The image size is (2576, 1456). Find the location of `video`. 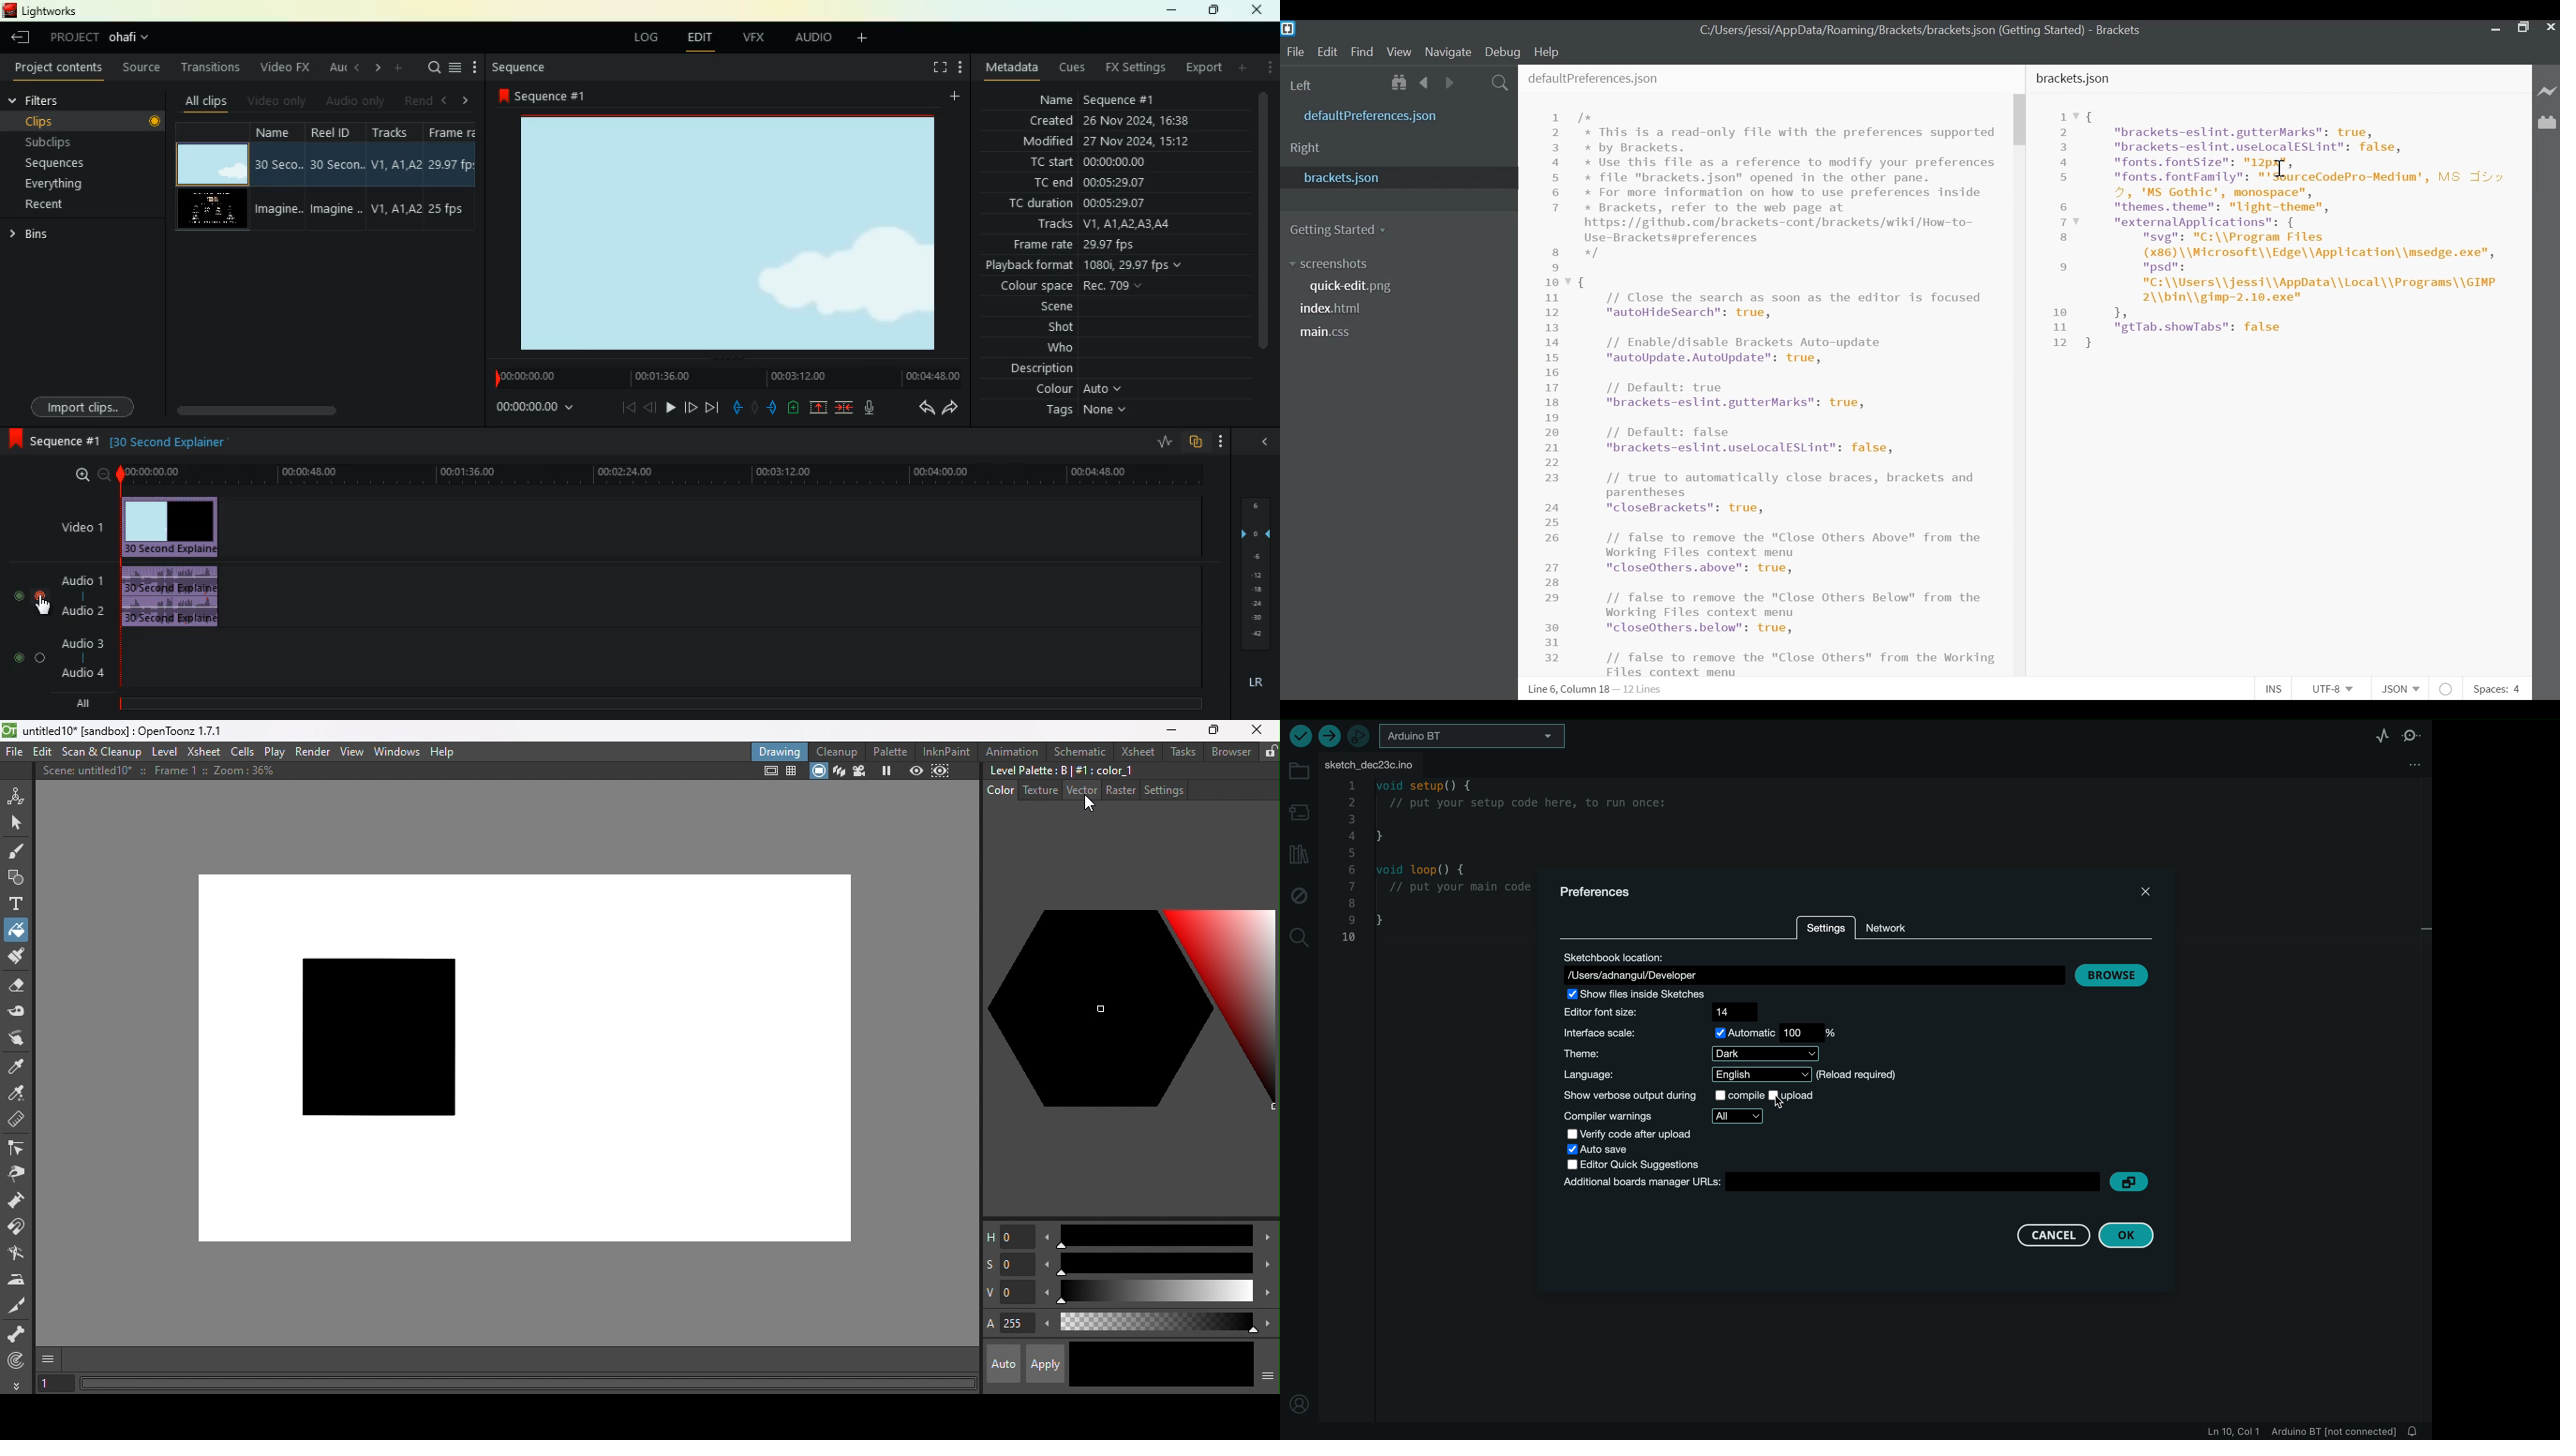

video is located at coordinates (206, 210).